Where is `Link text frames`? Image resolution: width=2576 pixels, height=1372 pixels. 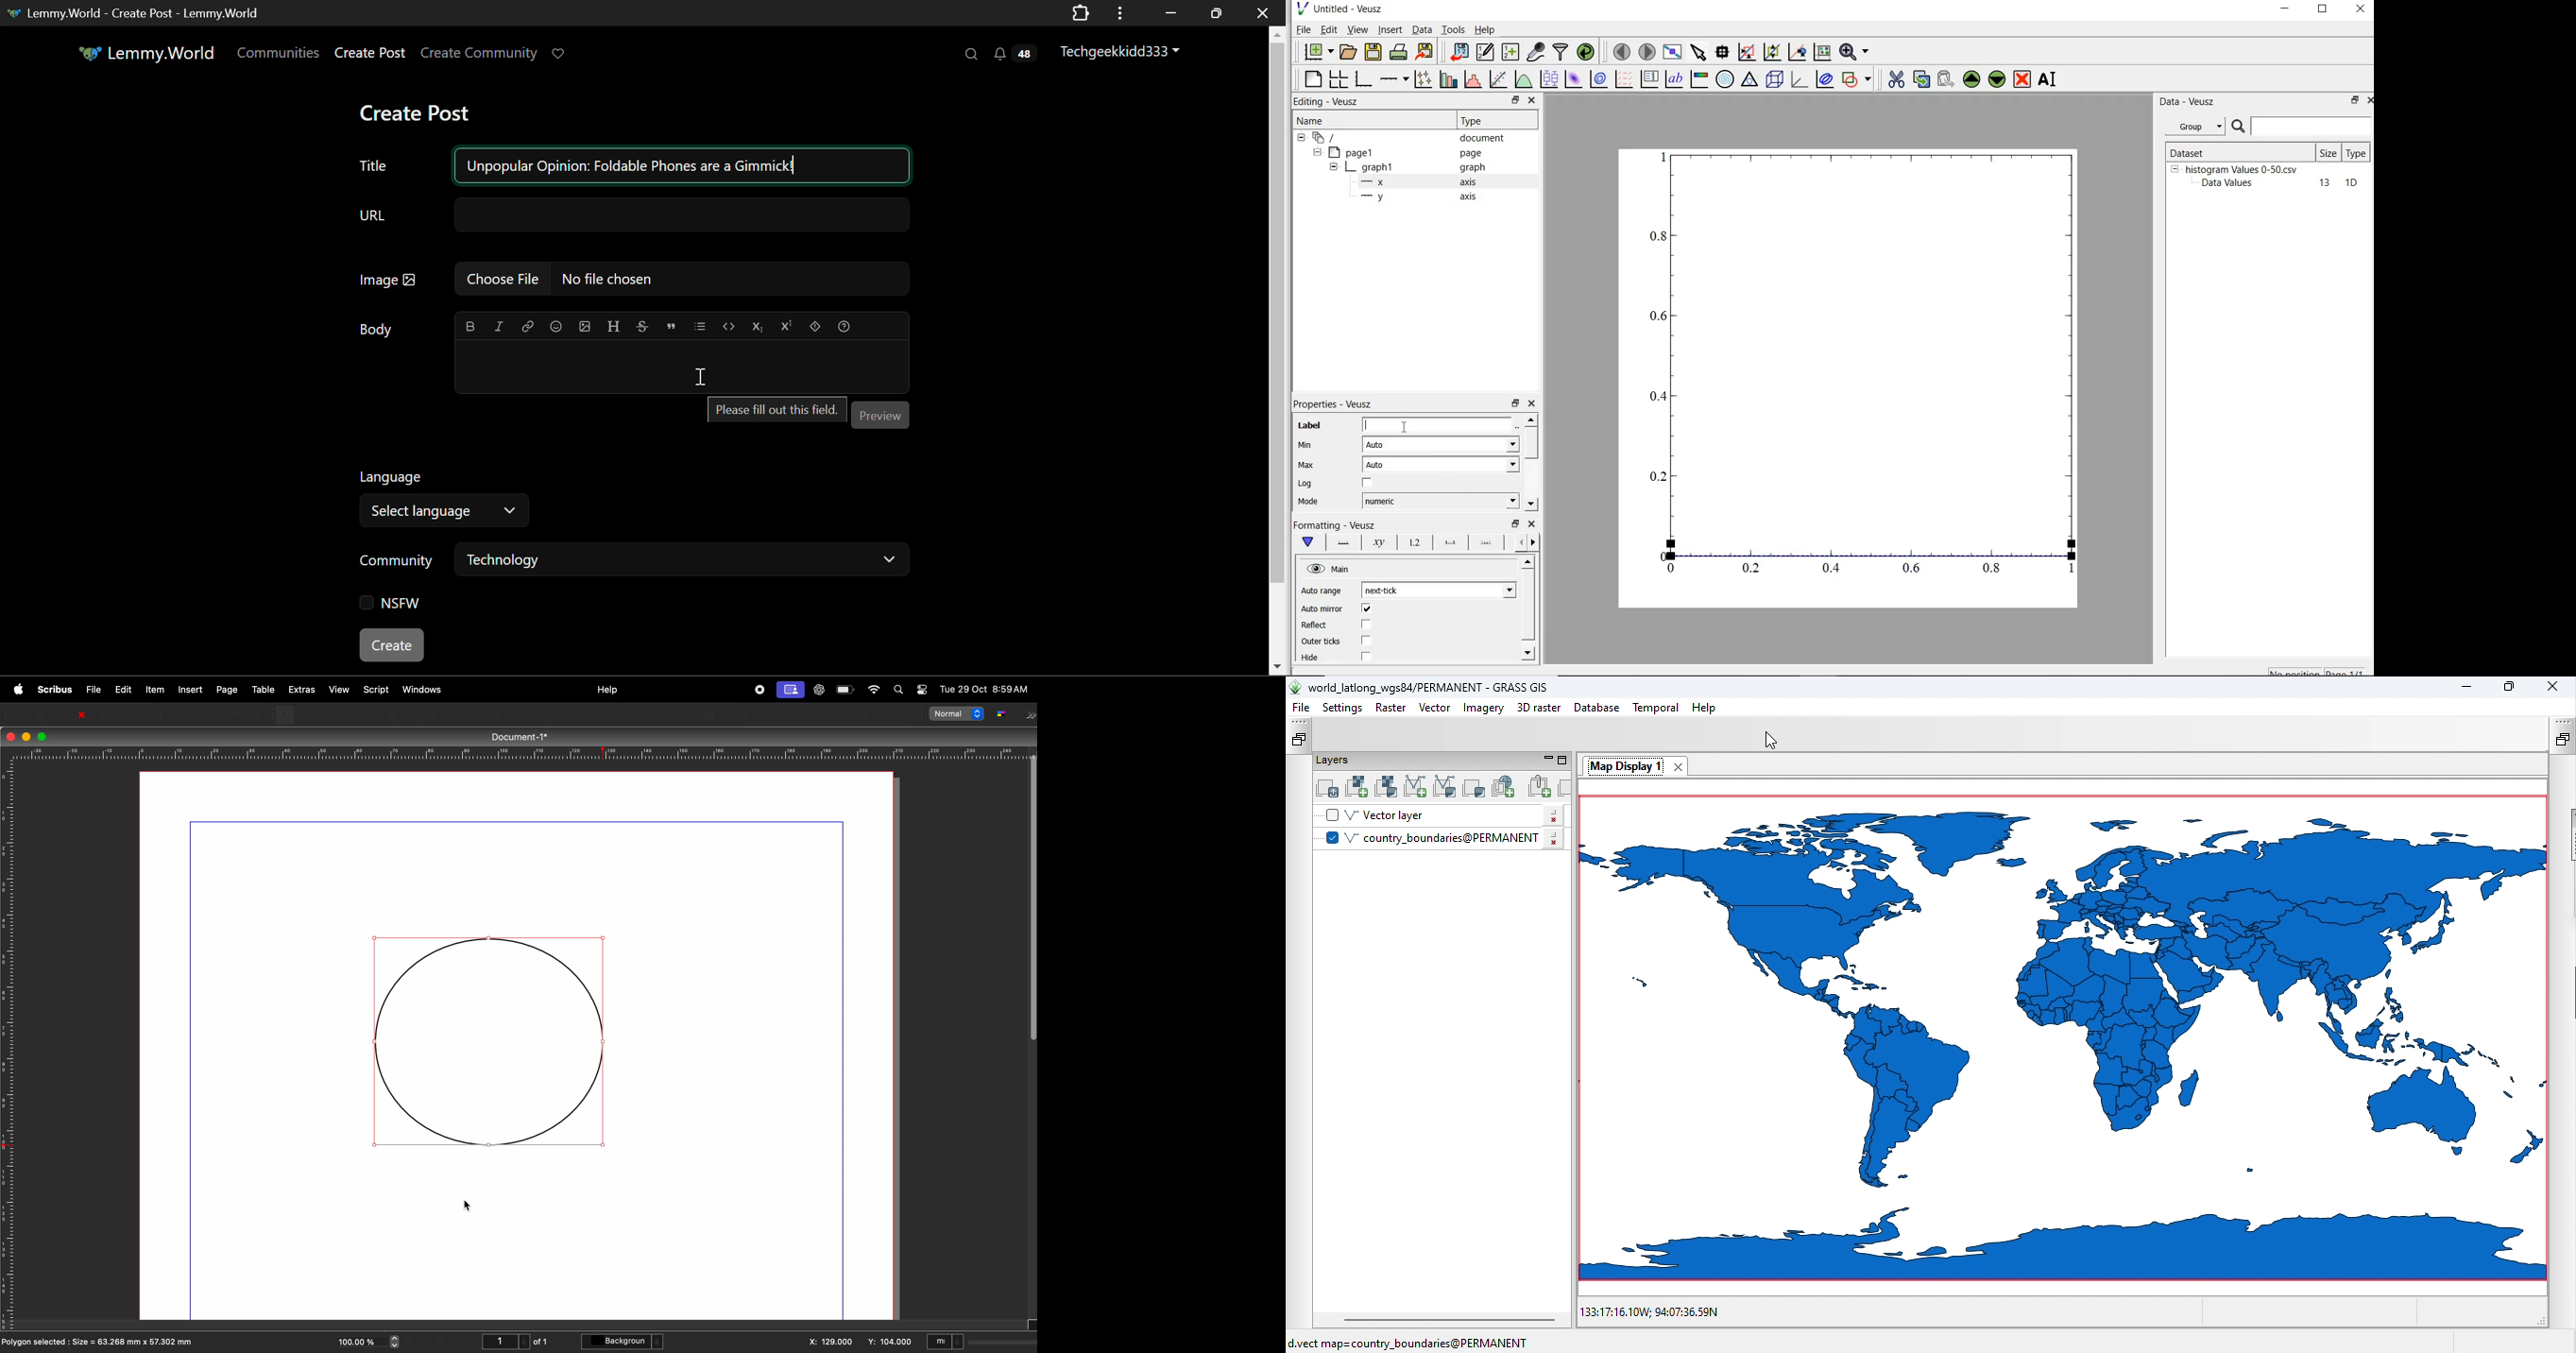
Link text frames is located at coordinates (646, 714).